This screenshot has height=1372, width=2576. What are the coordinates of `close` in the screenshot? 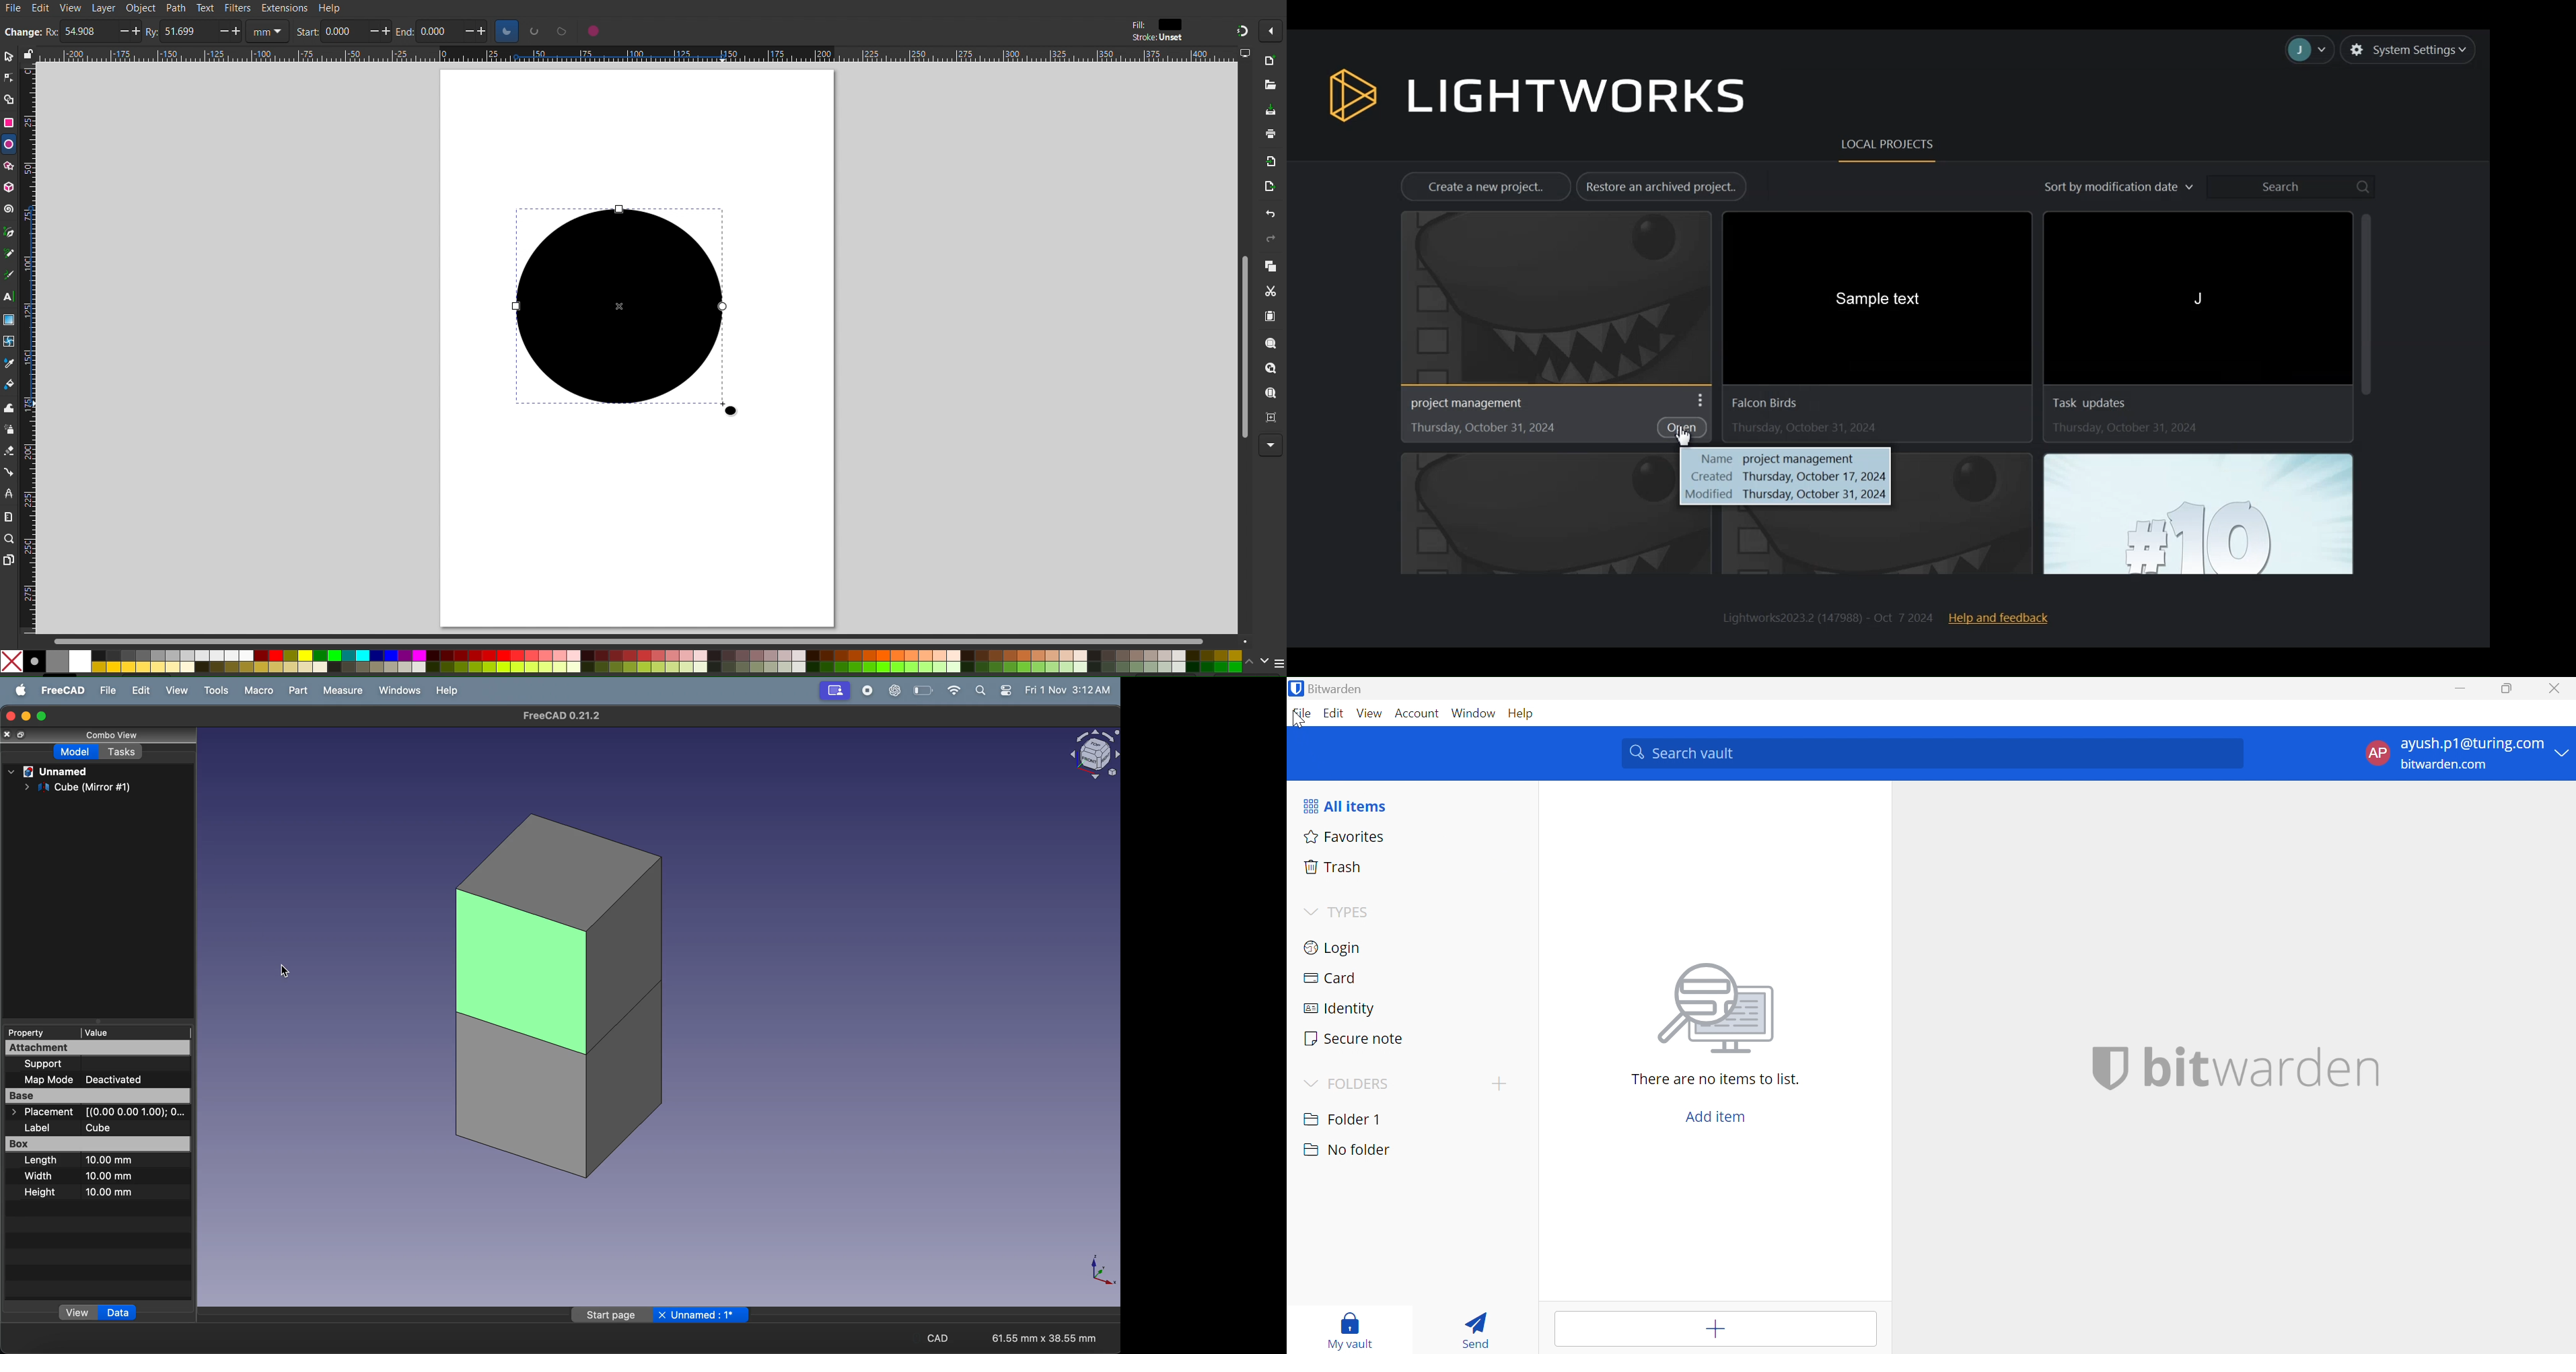 It's located at (9, 734).